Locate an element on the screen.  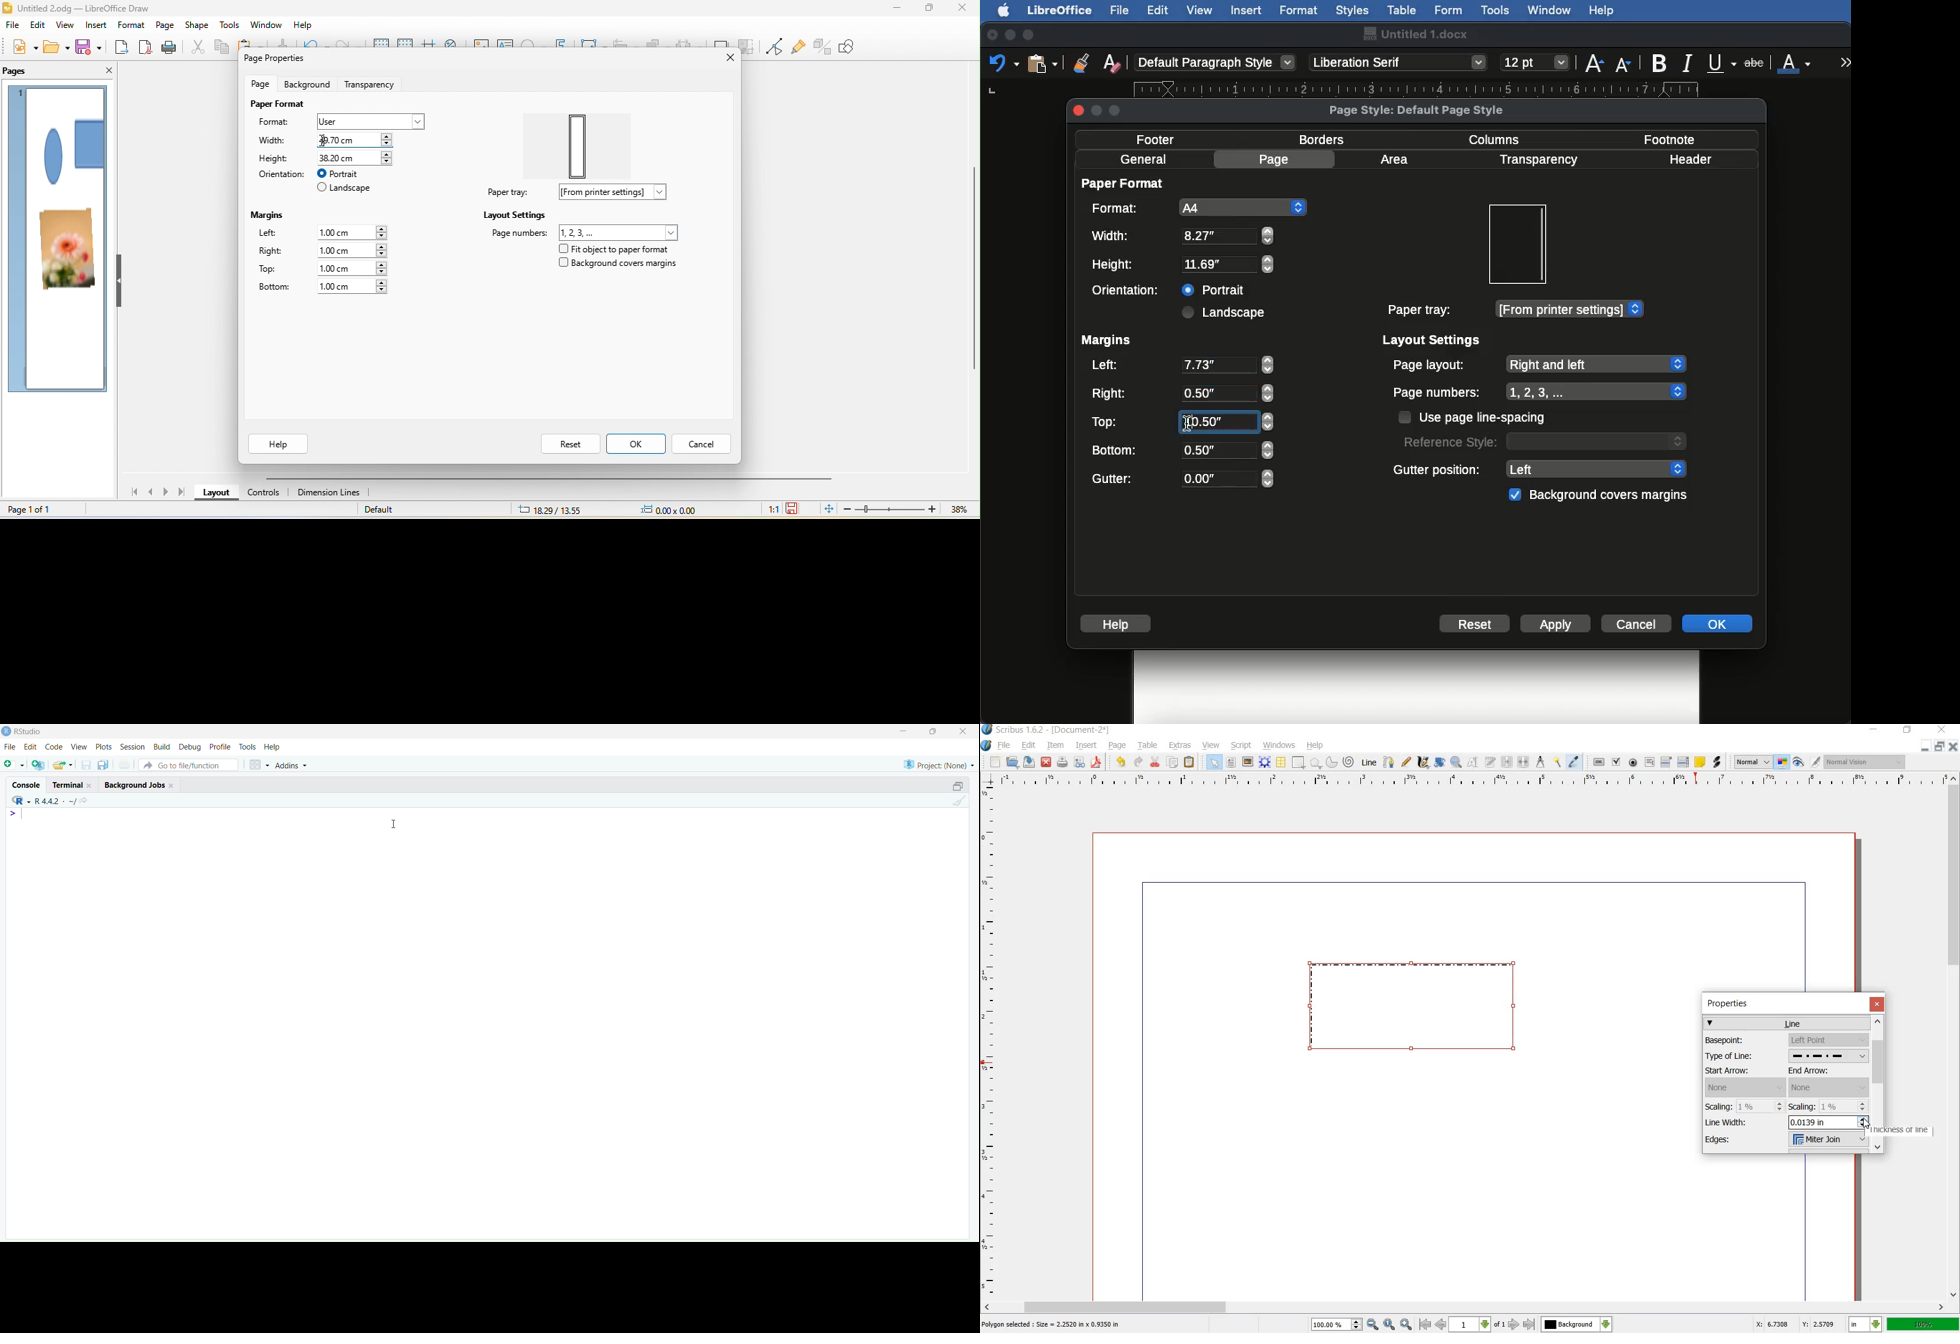
Table is located at coordinates (1402, 8).